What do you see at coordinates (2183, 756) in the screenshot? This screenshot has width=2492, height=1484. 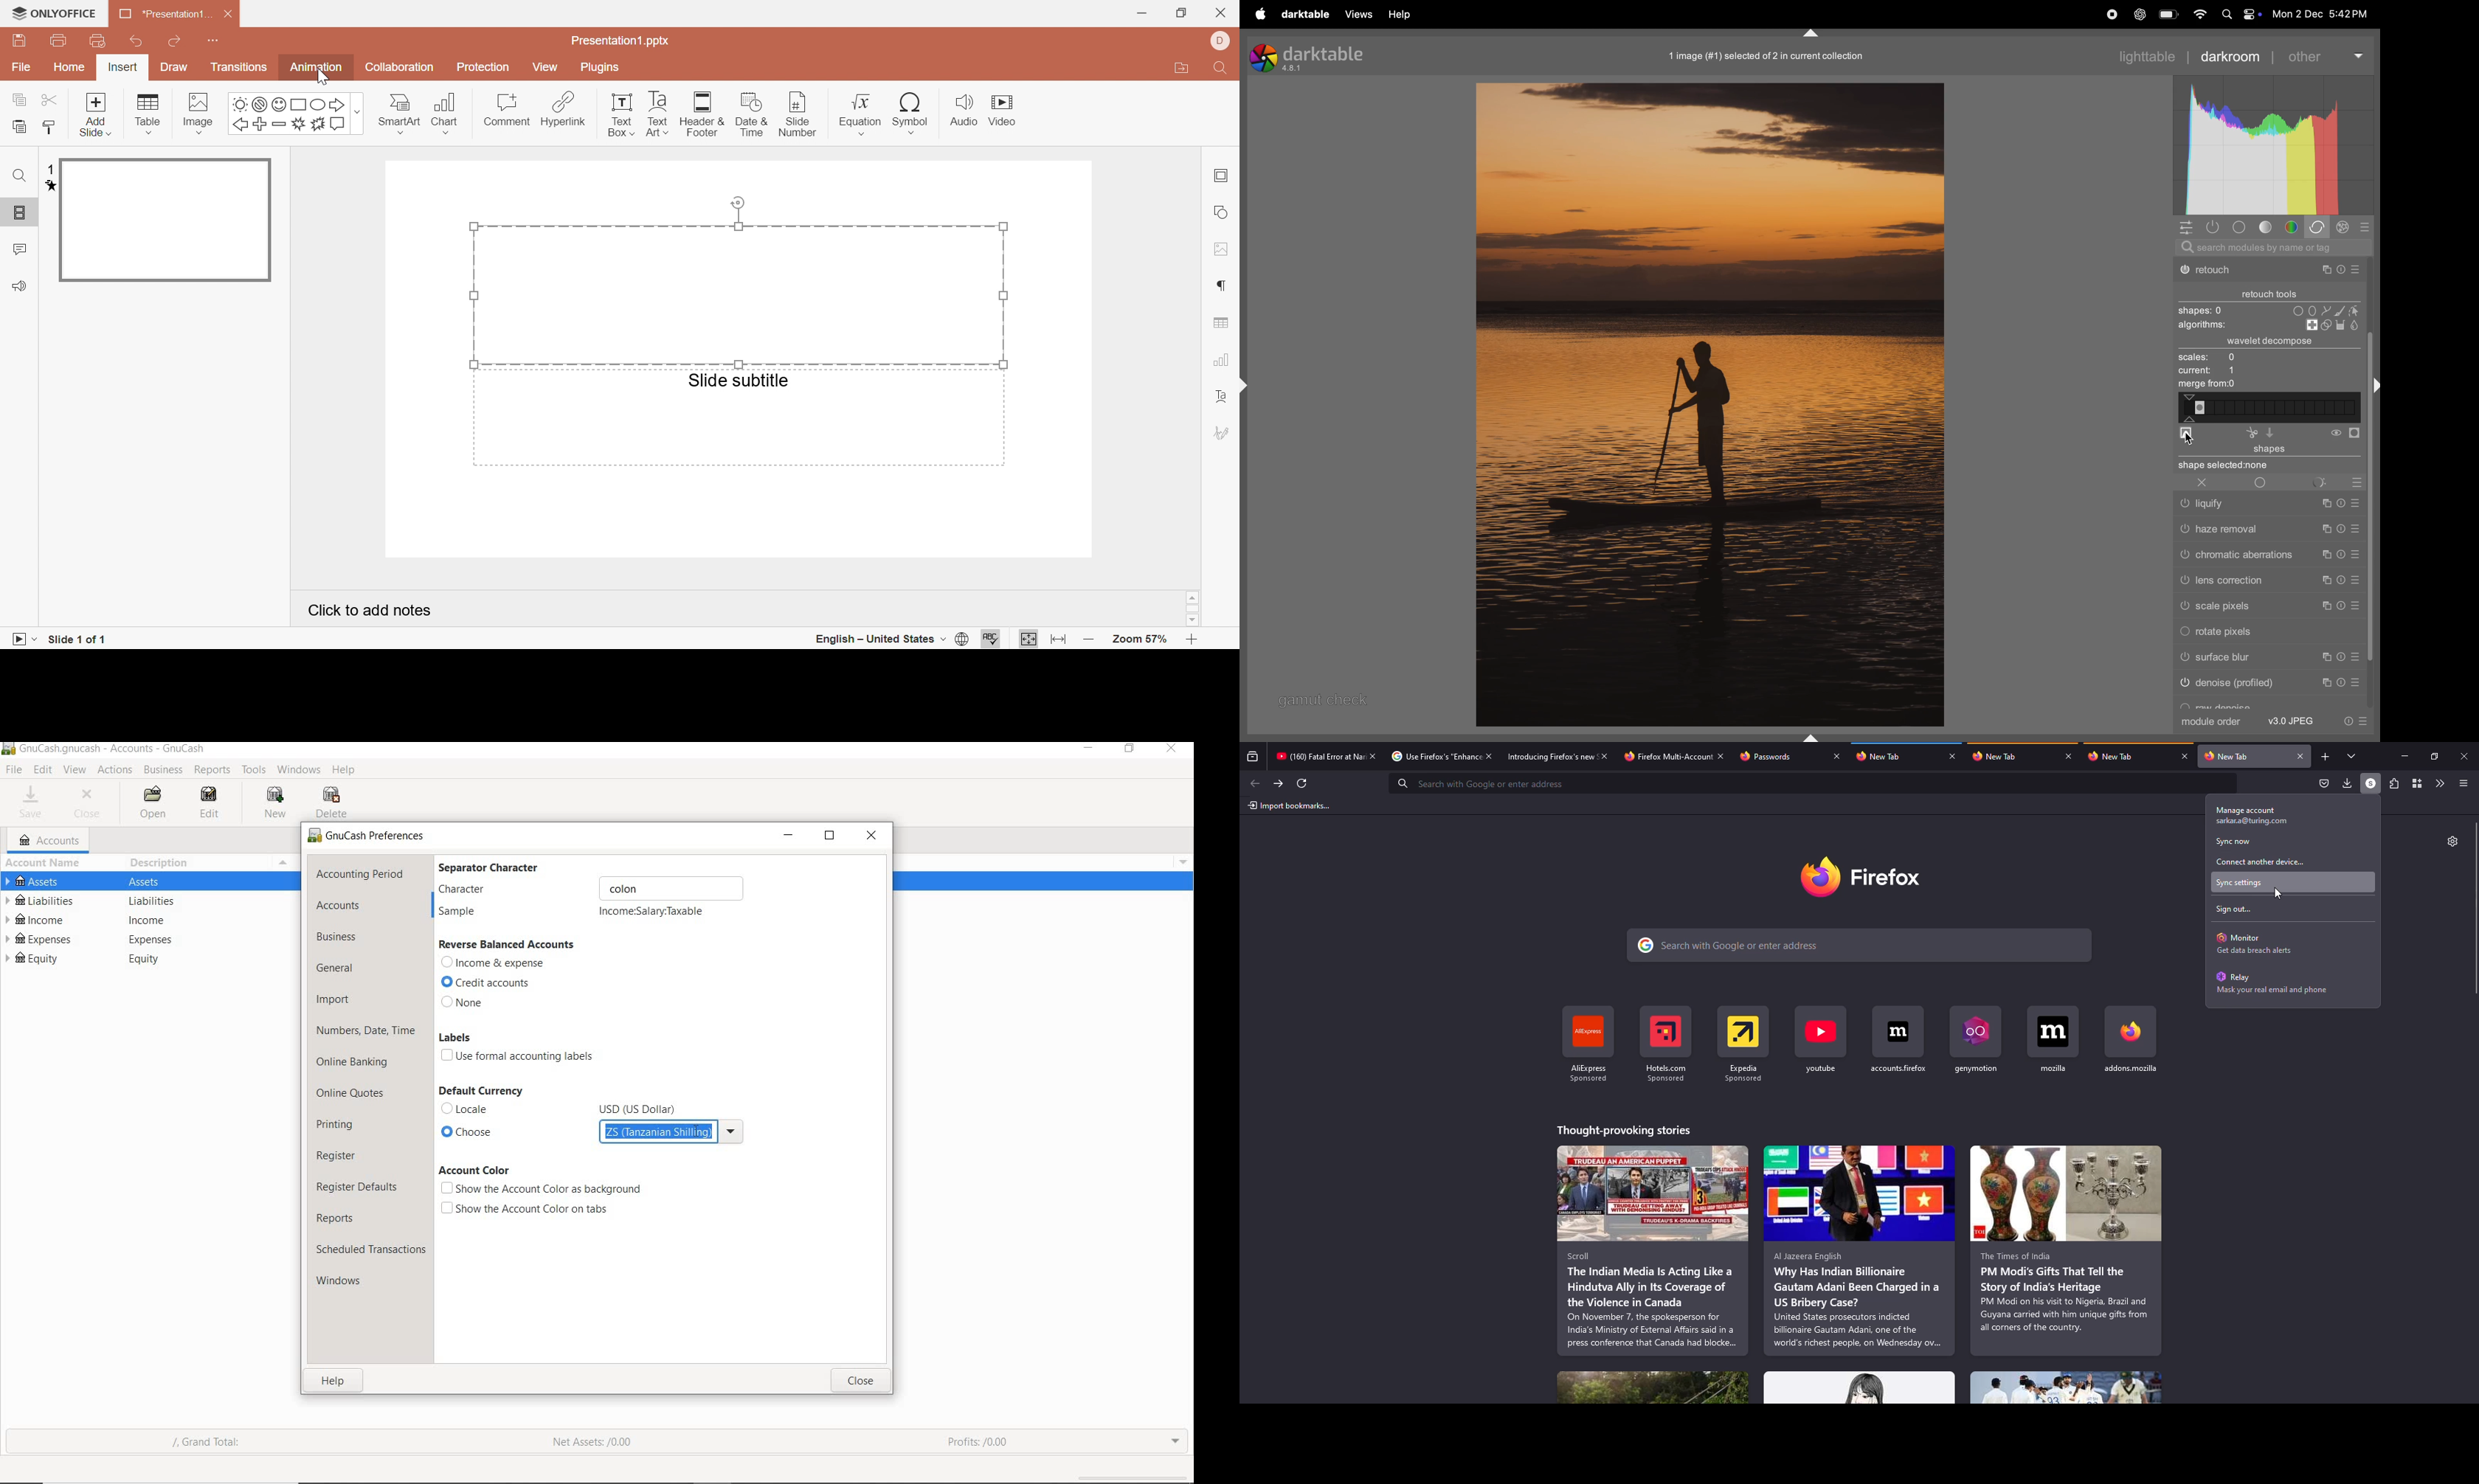 I see `close` at bounding box center [2183, 756].